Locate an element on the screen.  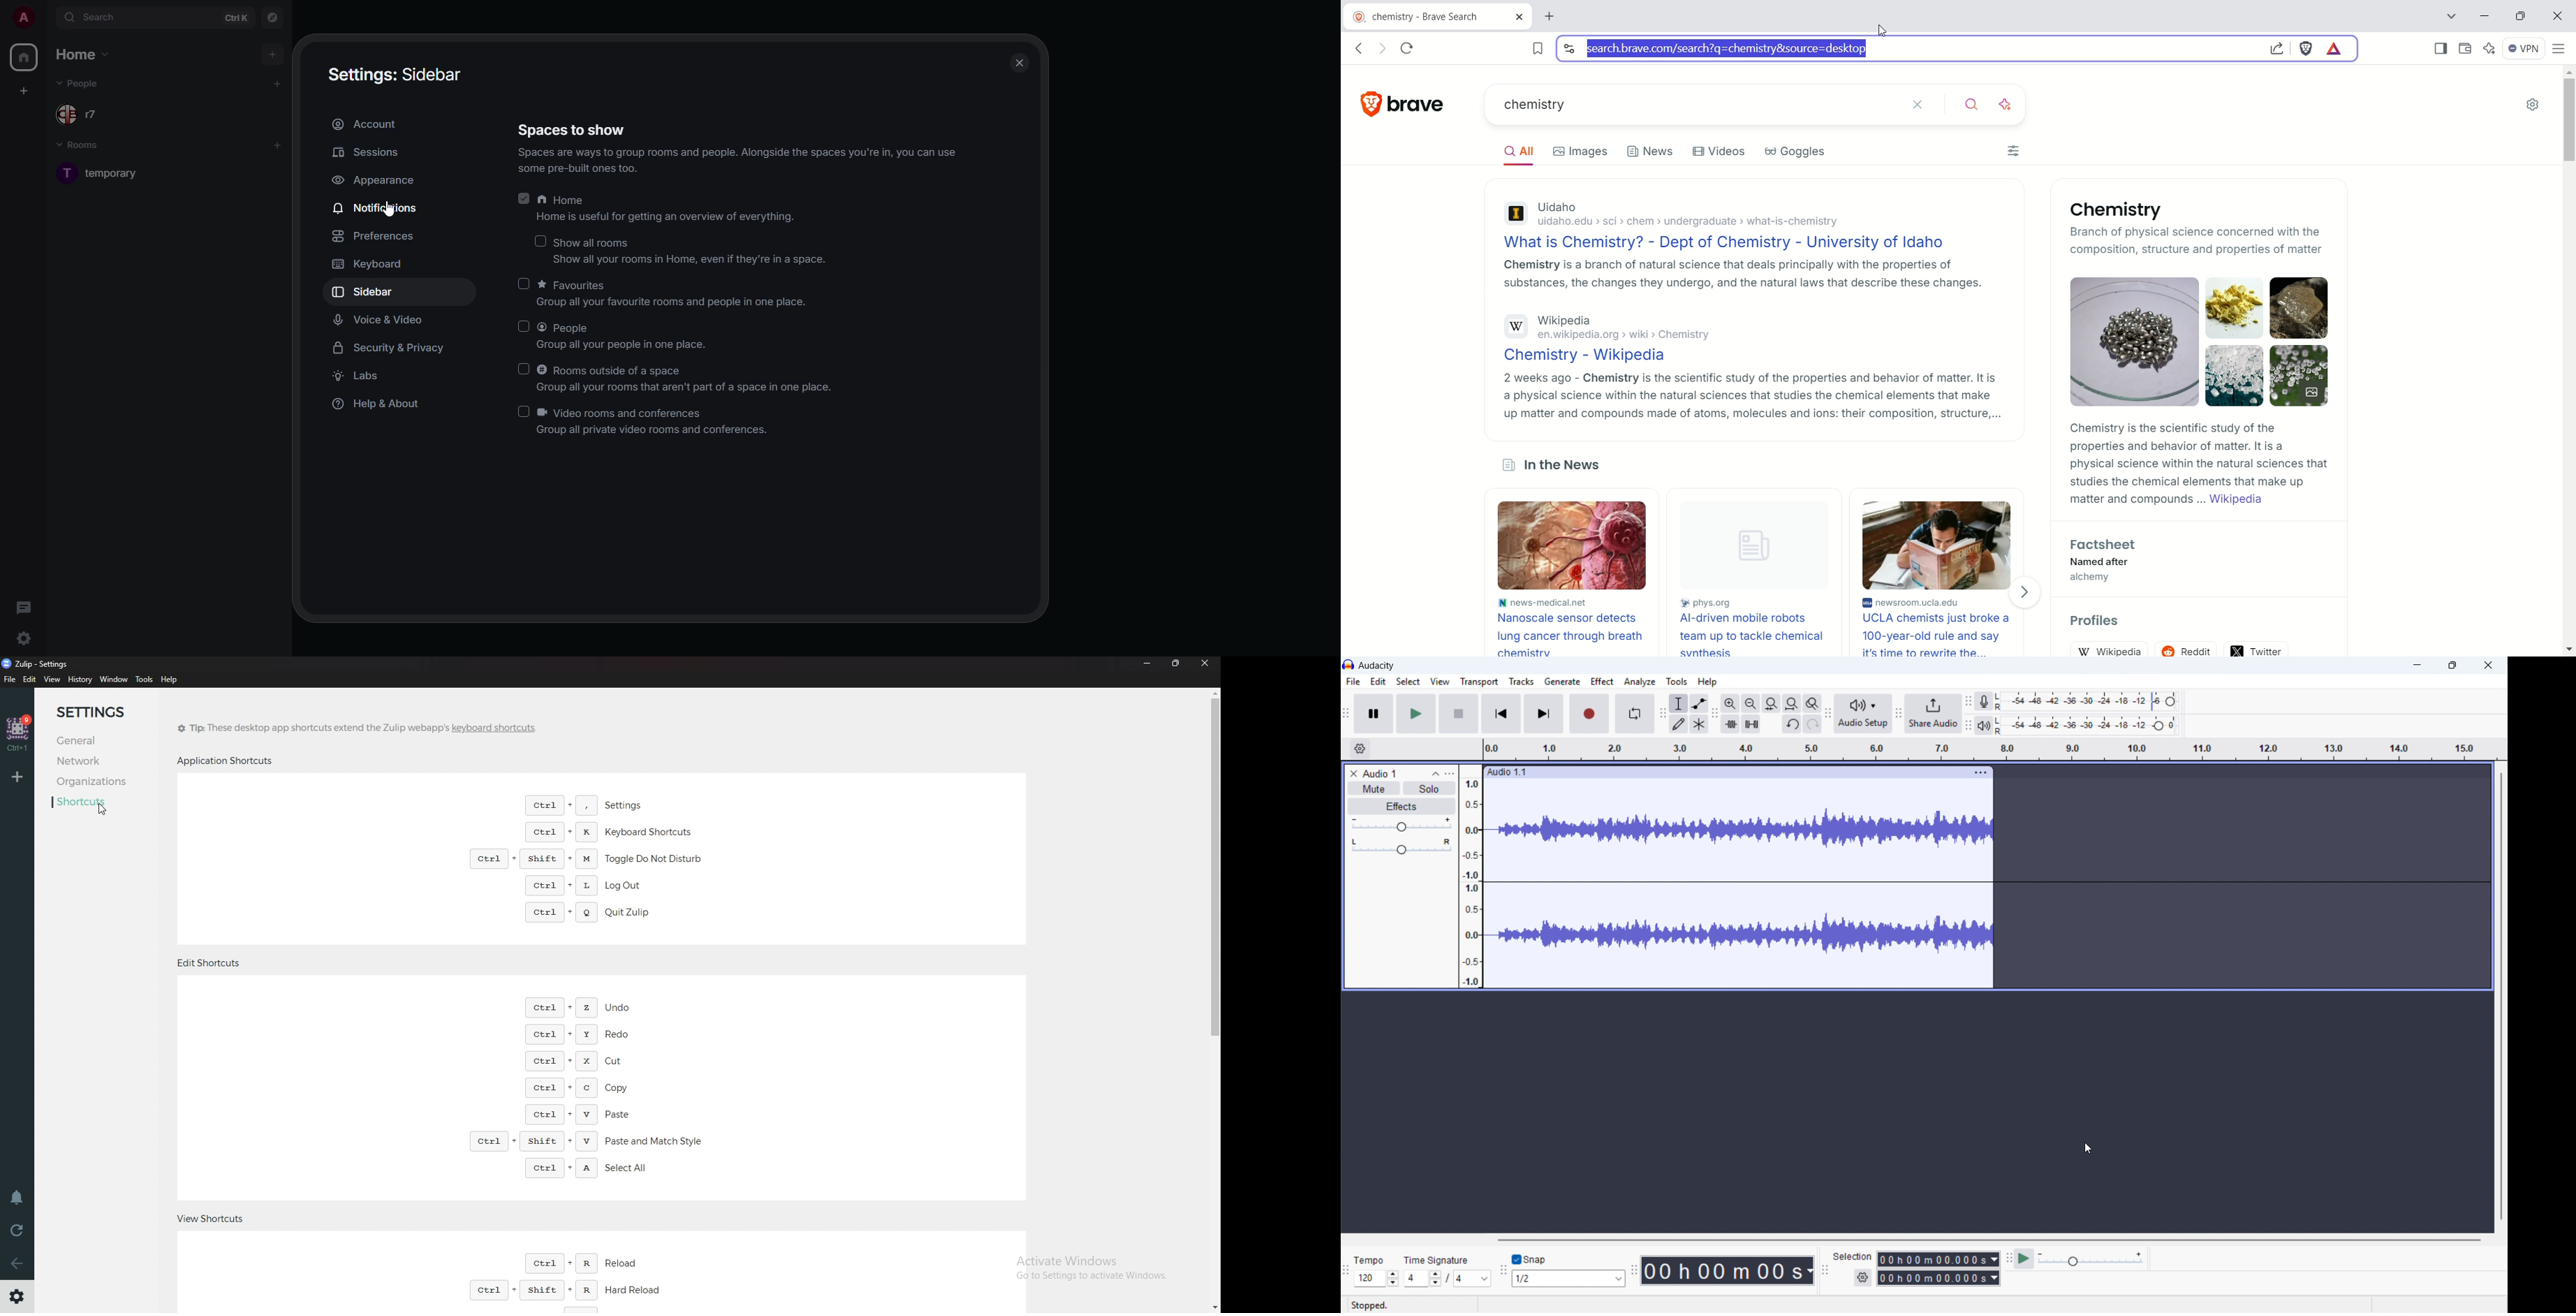
Settings is located at coordinates (15, 1298).